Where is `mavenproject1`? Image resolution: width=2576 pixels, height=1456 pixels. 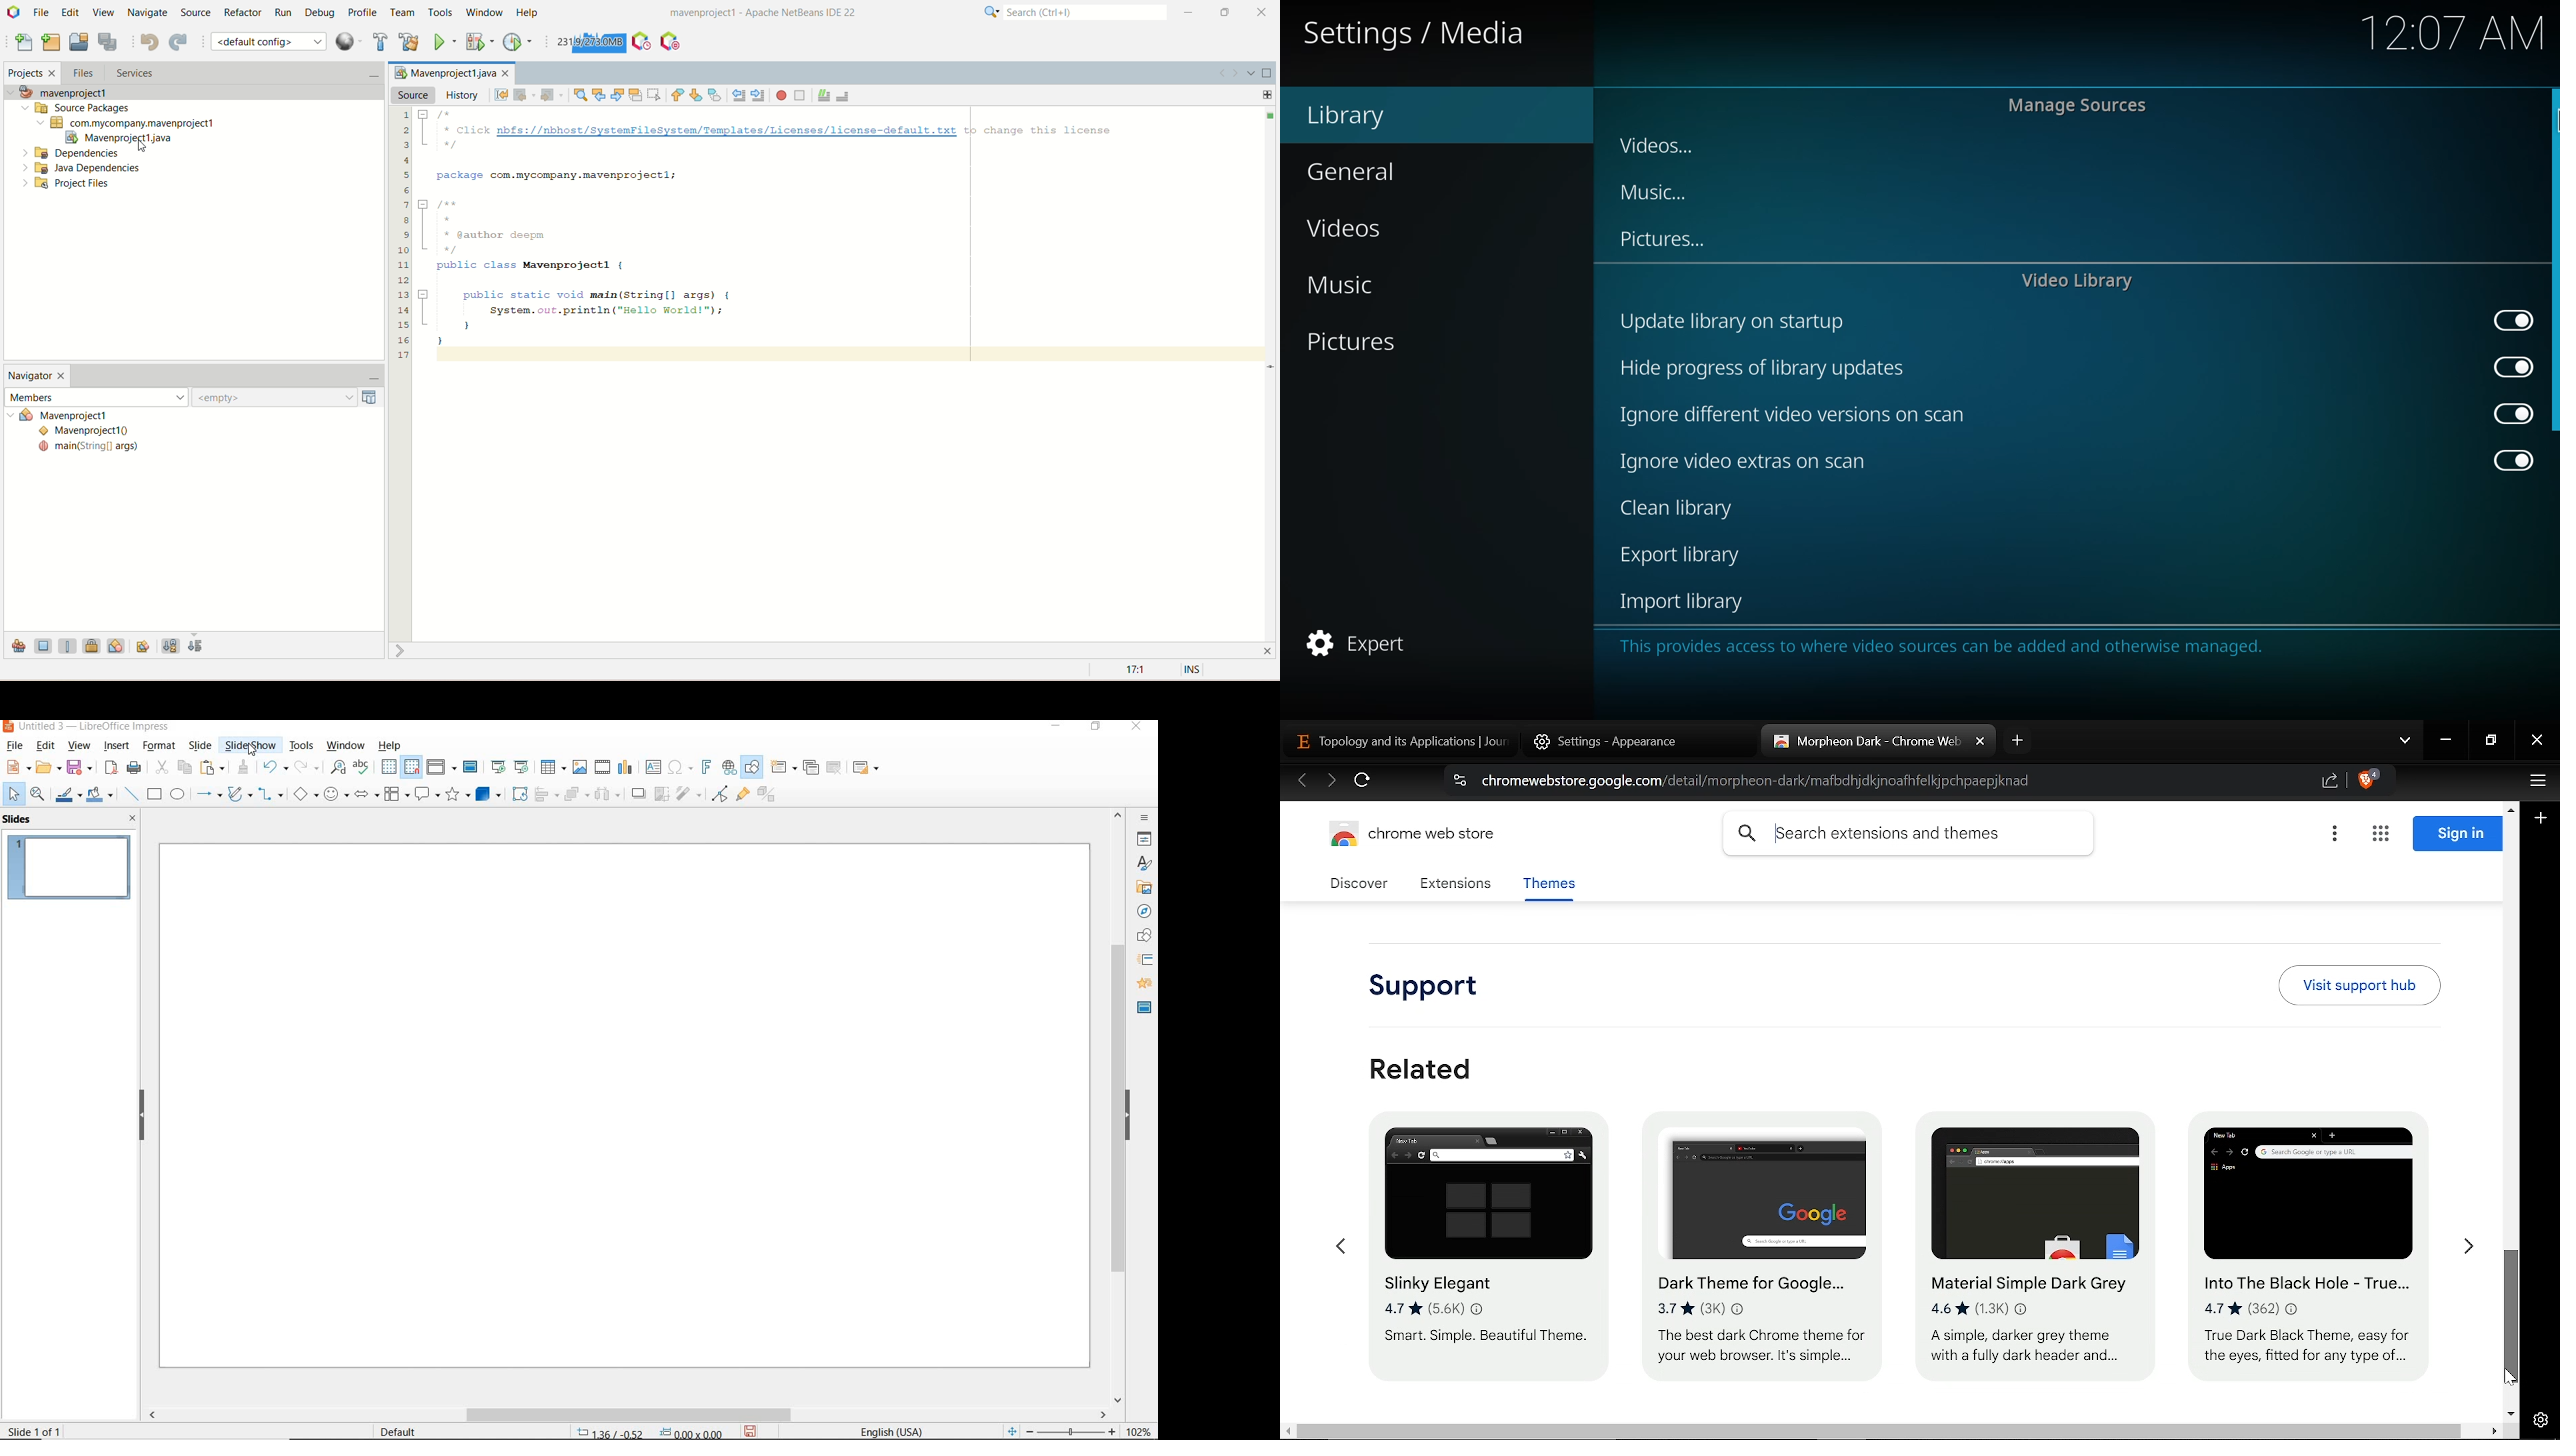 mavenproject1 is located at coordinates (63, 93).